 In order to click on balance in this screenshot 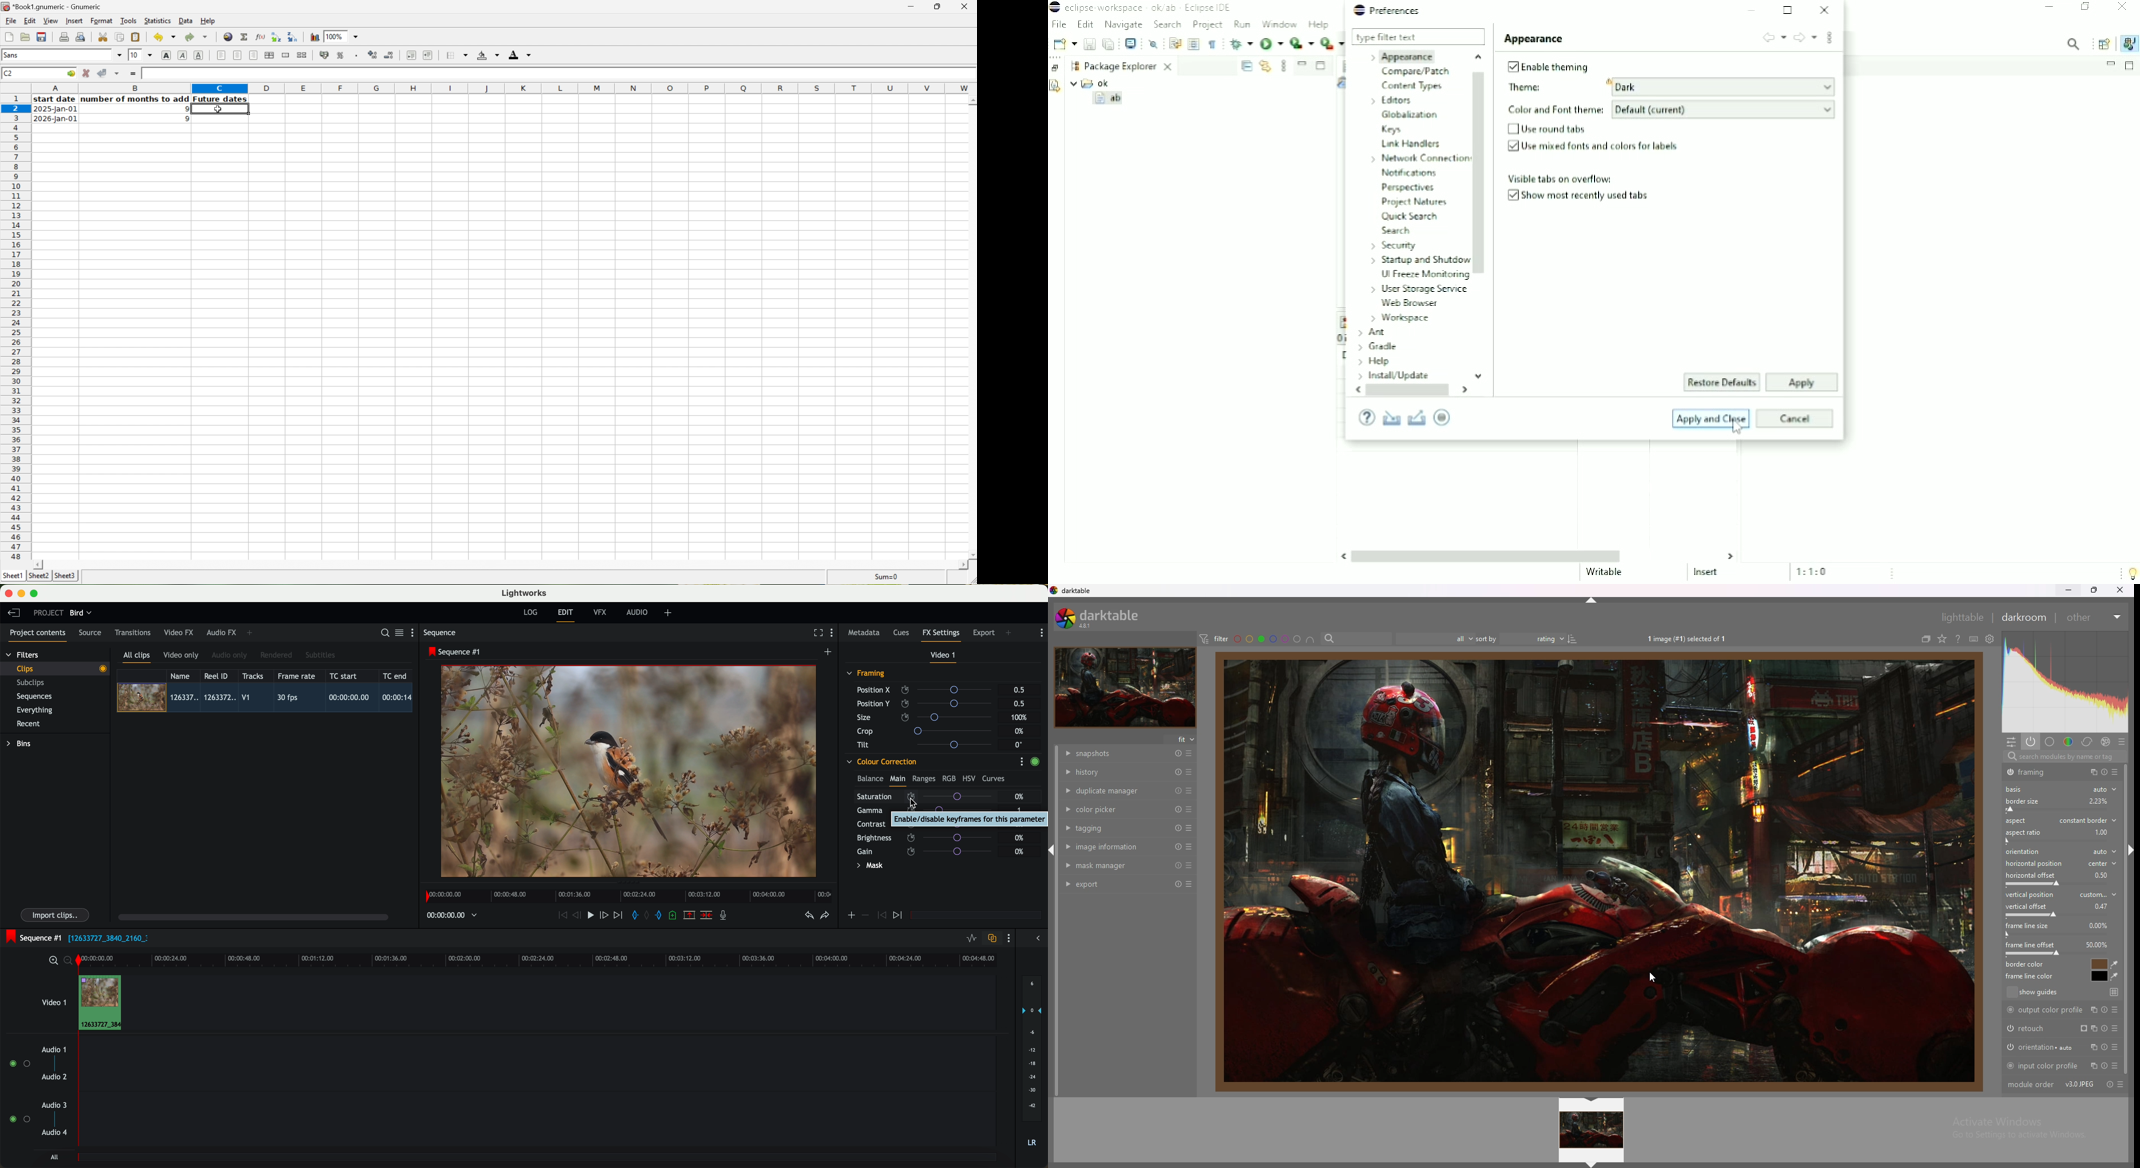, I will do `click(870, 779)`.